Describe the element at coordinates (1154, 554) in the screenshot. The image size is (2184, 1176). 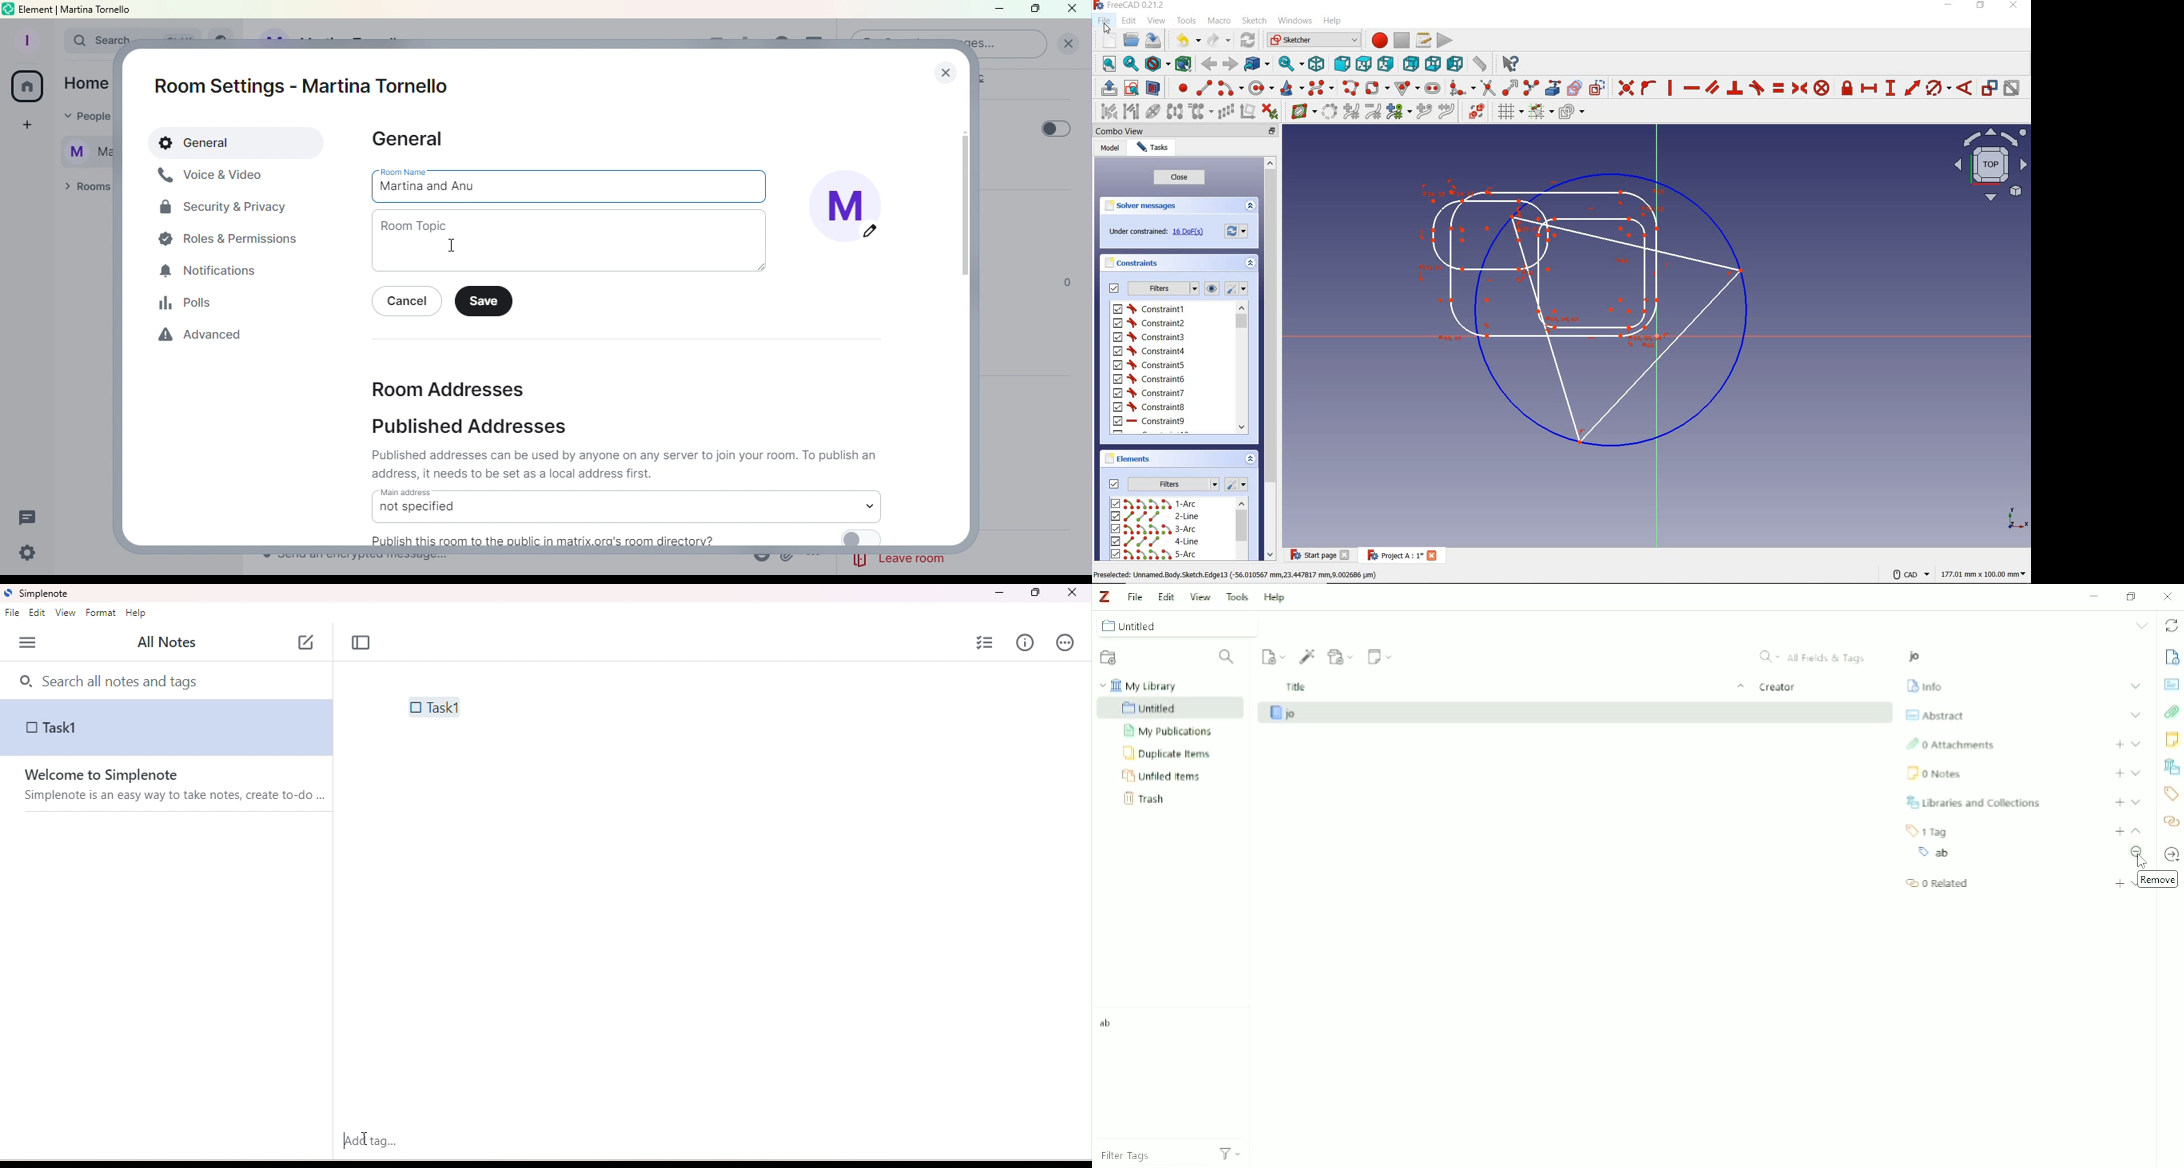
I see `5-arc` at that location.